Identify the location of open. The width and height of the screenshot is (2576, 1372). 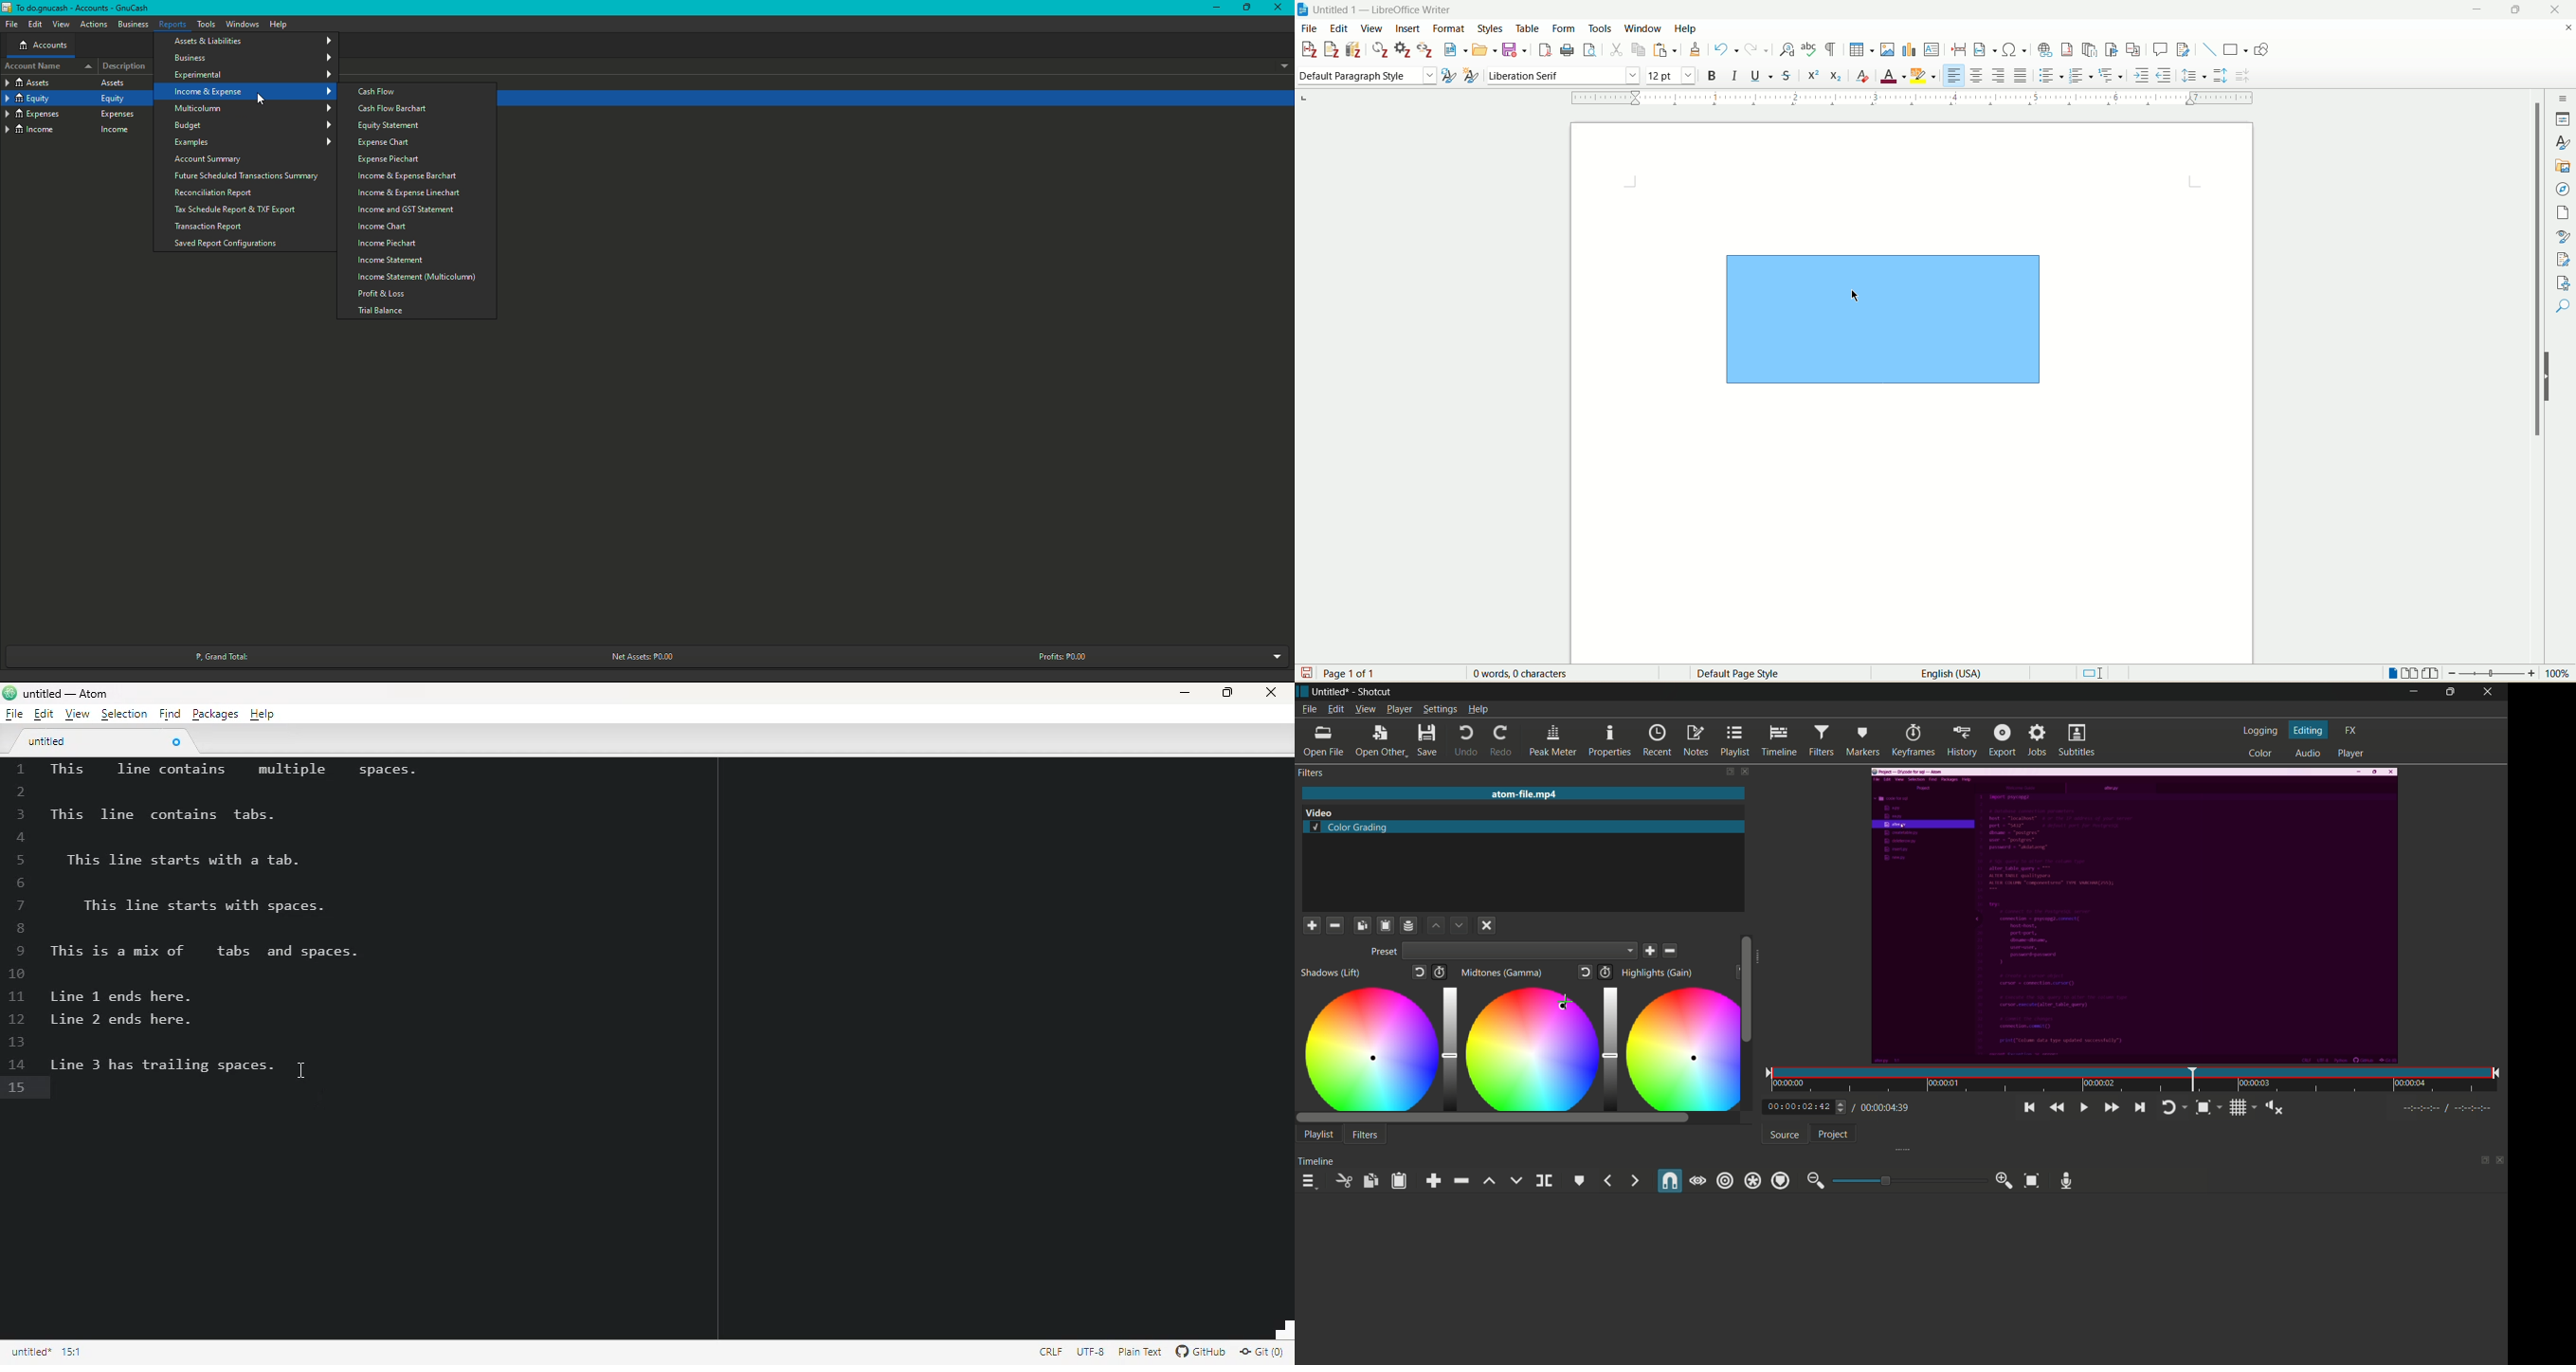
(1482, 51).